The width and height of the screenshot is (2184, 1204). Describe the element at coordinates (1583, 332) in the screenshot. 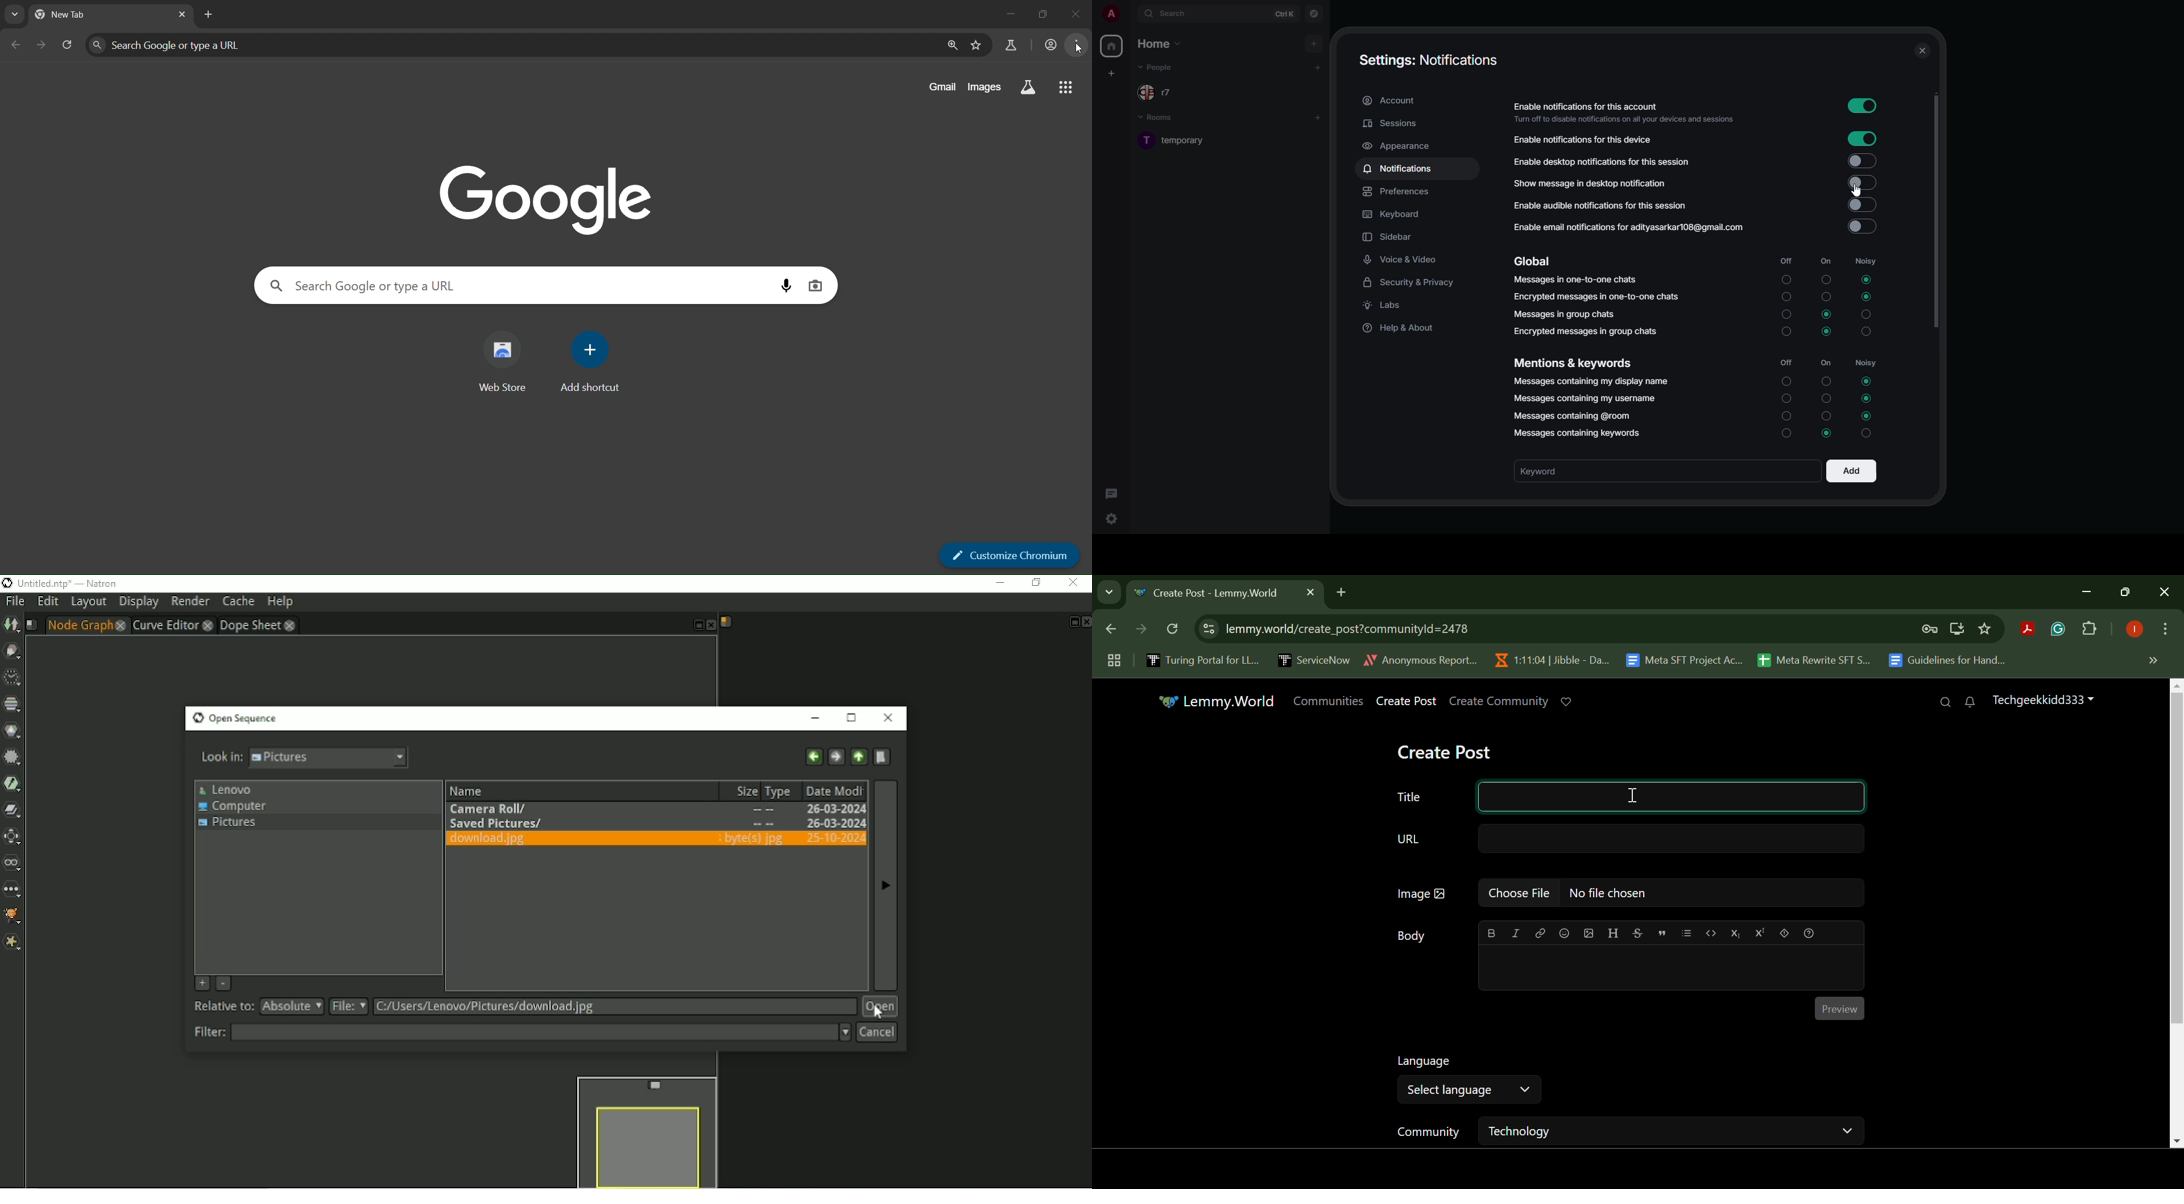

I see `encrypted messages in group chat` at that location.